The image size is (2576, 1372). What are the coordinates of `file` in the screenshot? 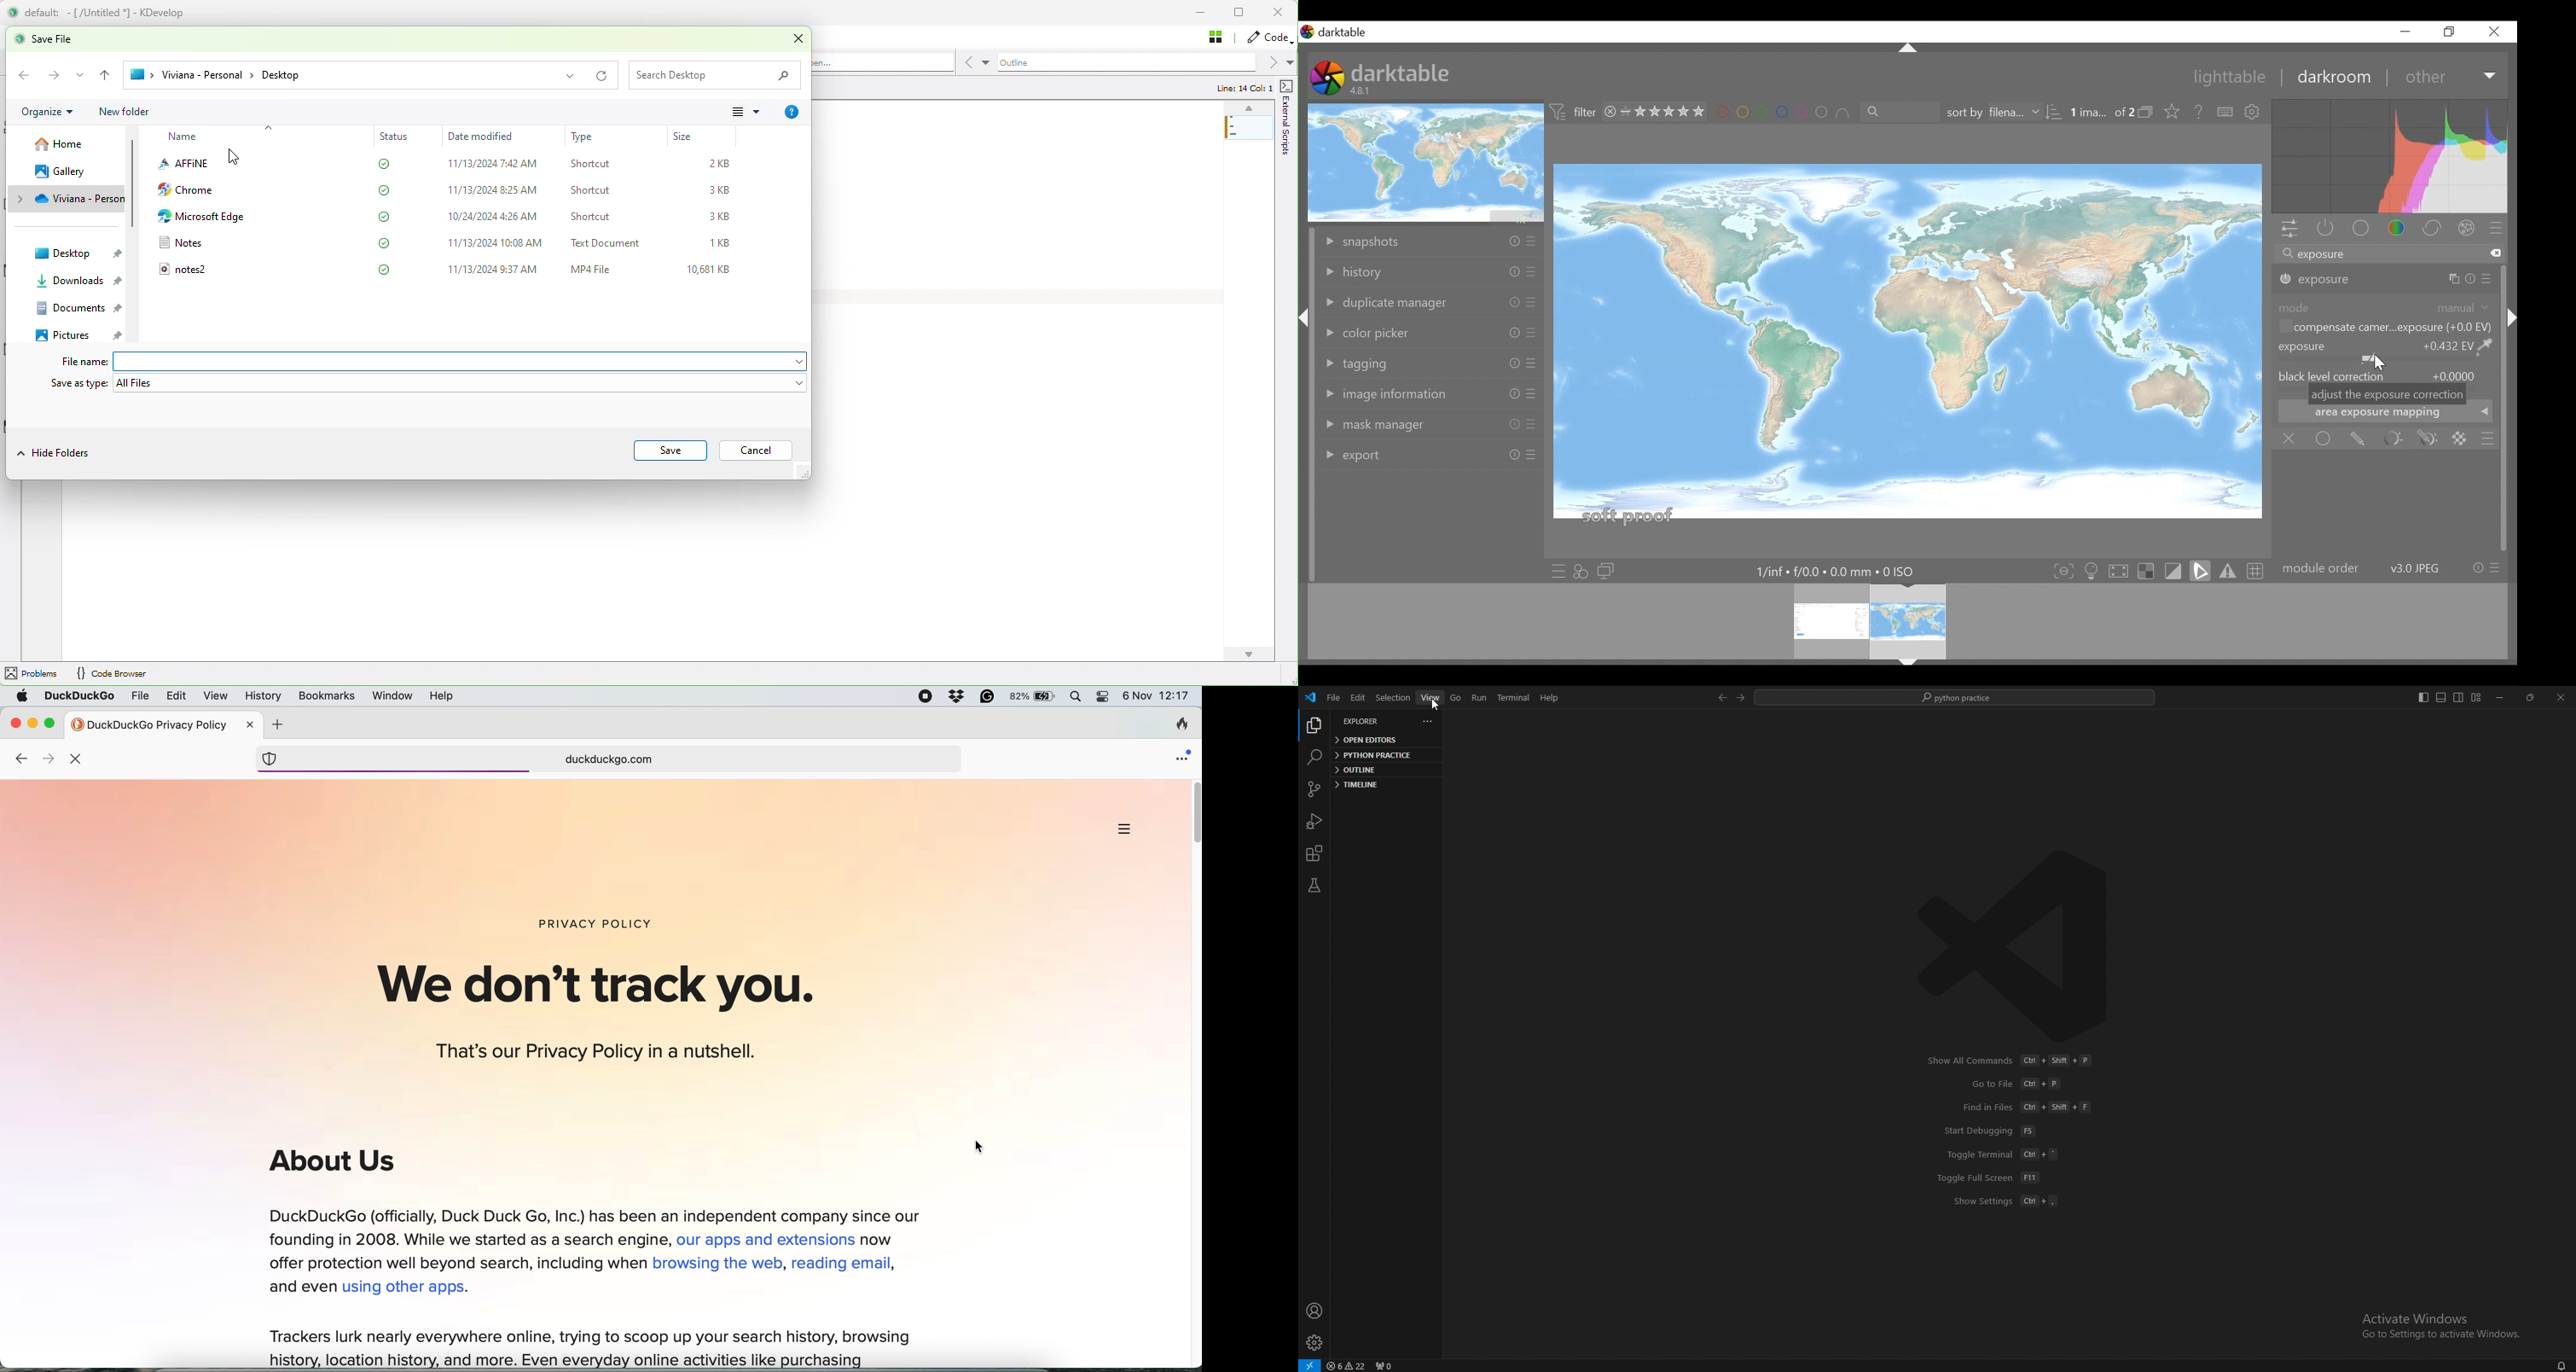 It's located at (1334, 698).